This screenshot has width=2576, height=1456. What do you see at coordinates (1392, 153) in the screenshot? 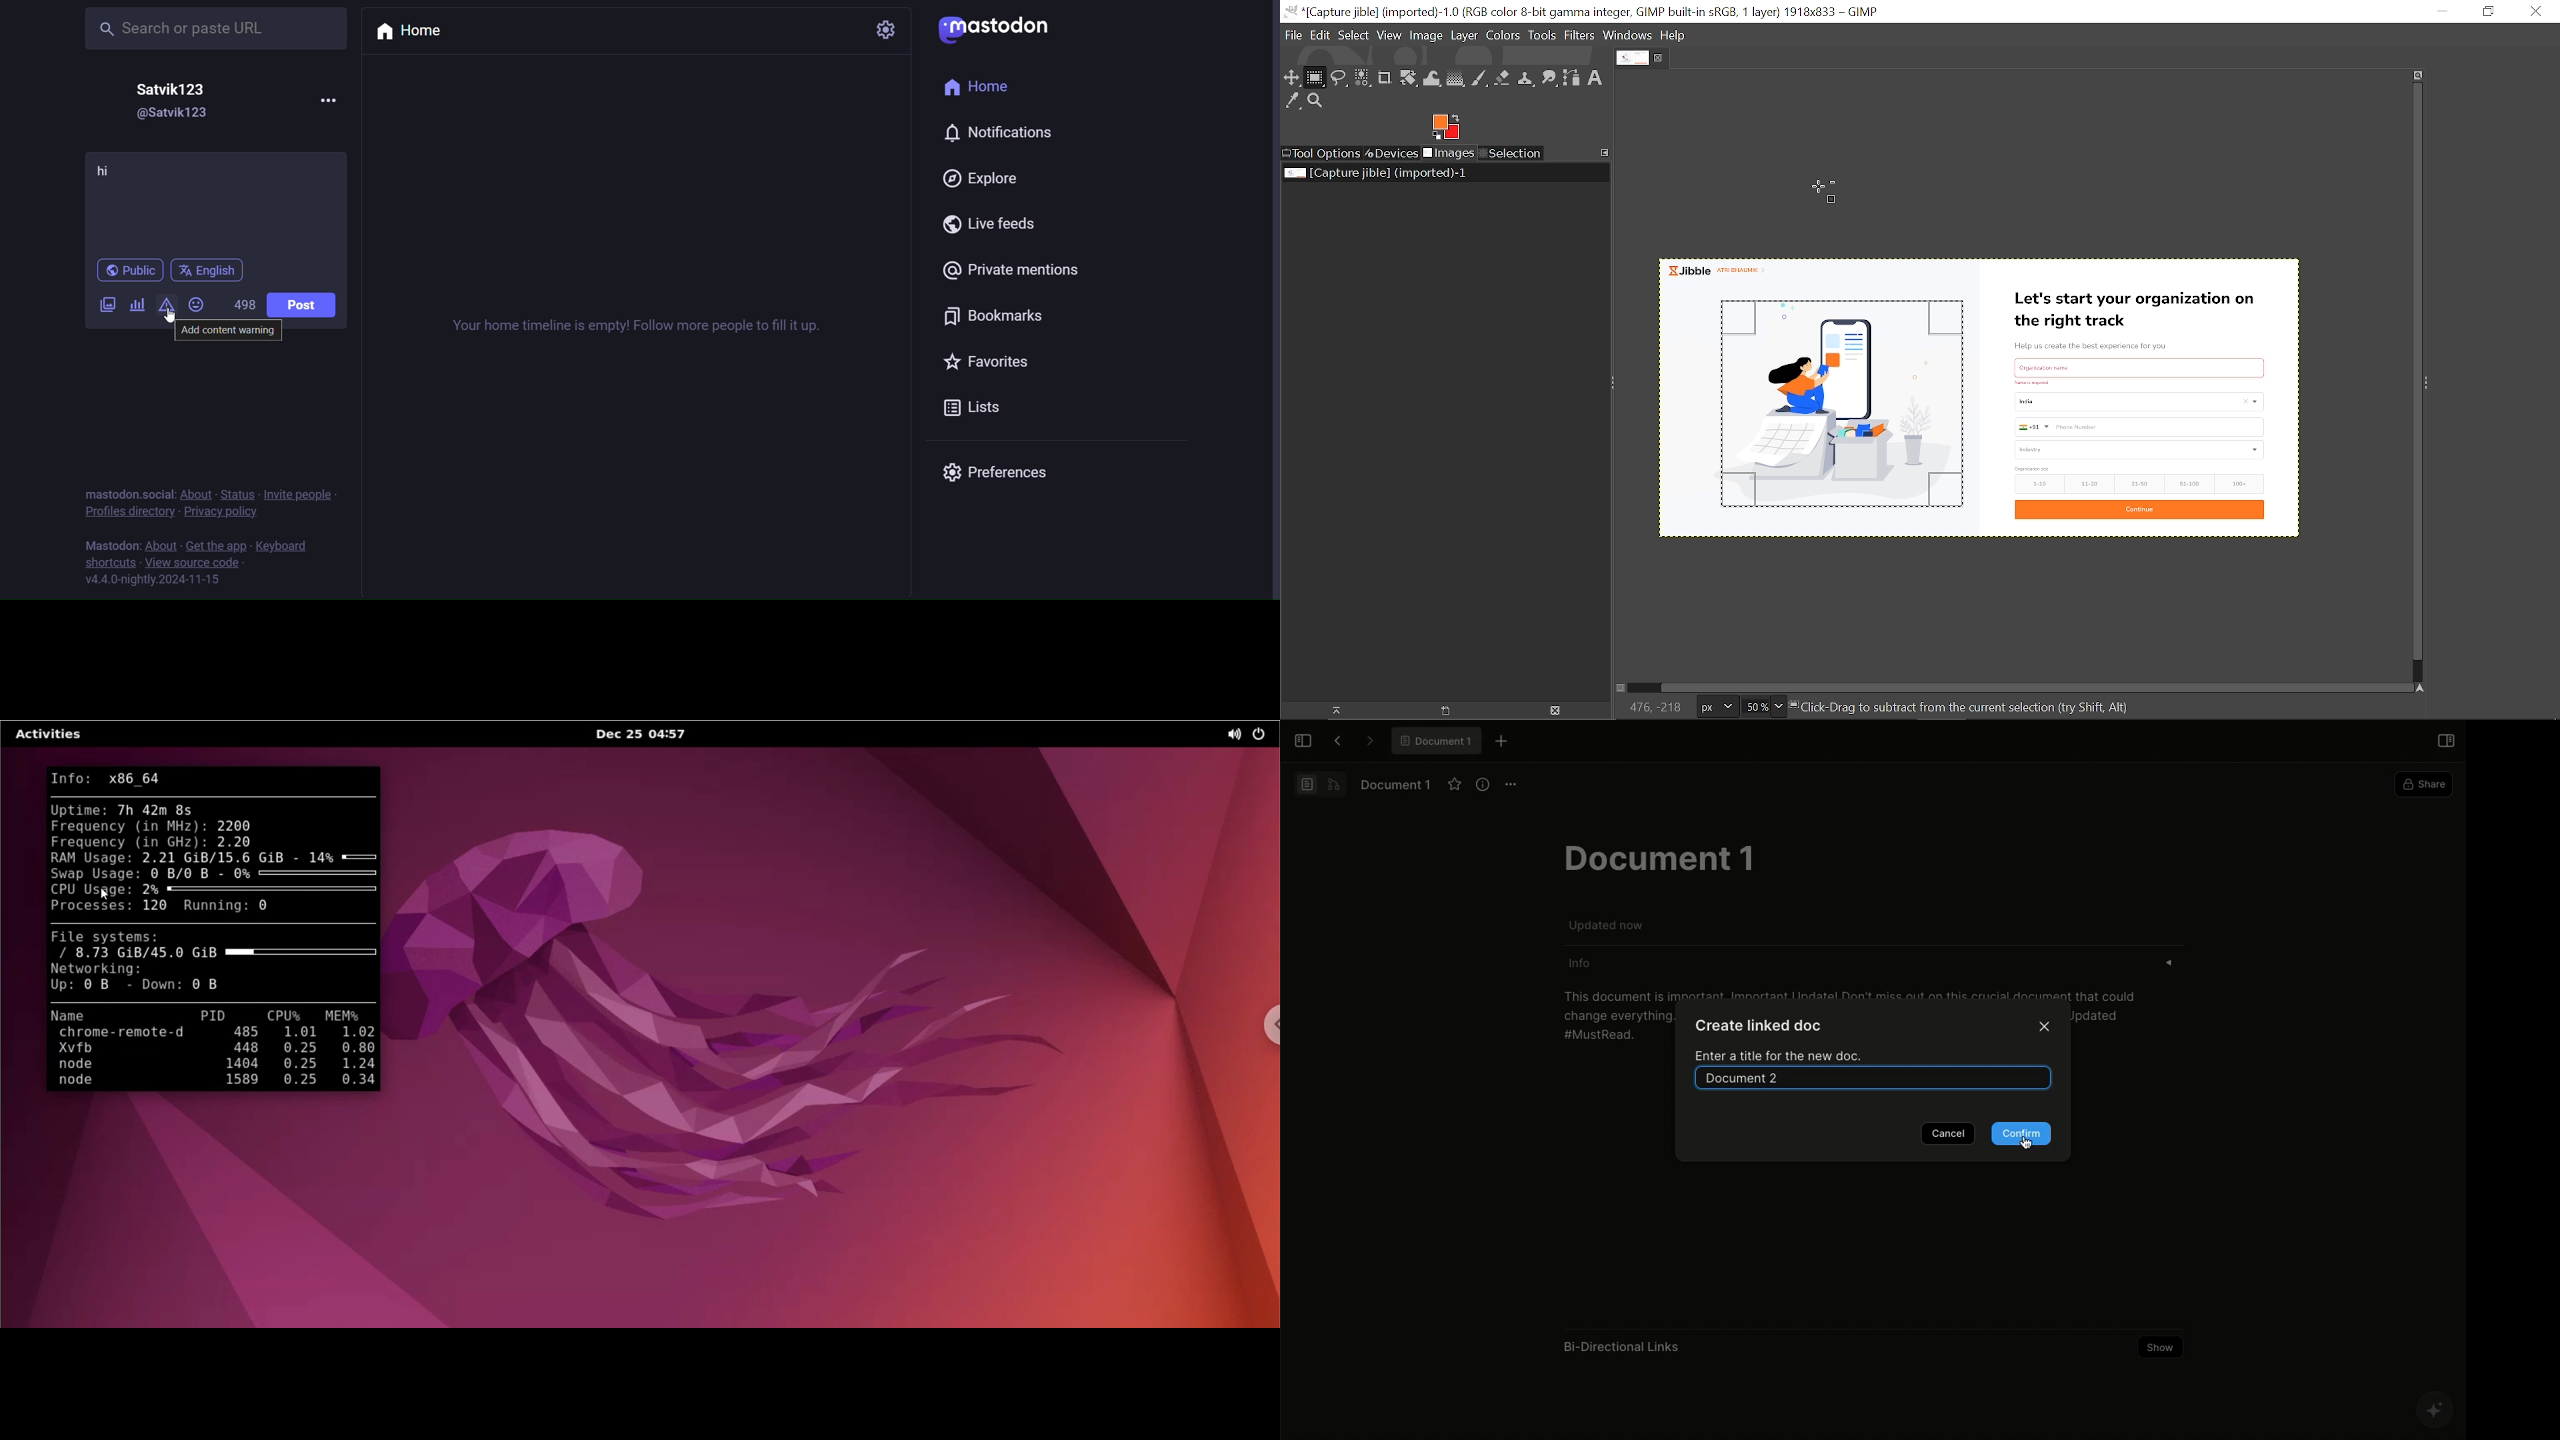
I see `Devices` at bounding box center [1392, 153].